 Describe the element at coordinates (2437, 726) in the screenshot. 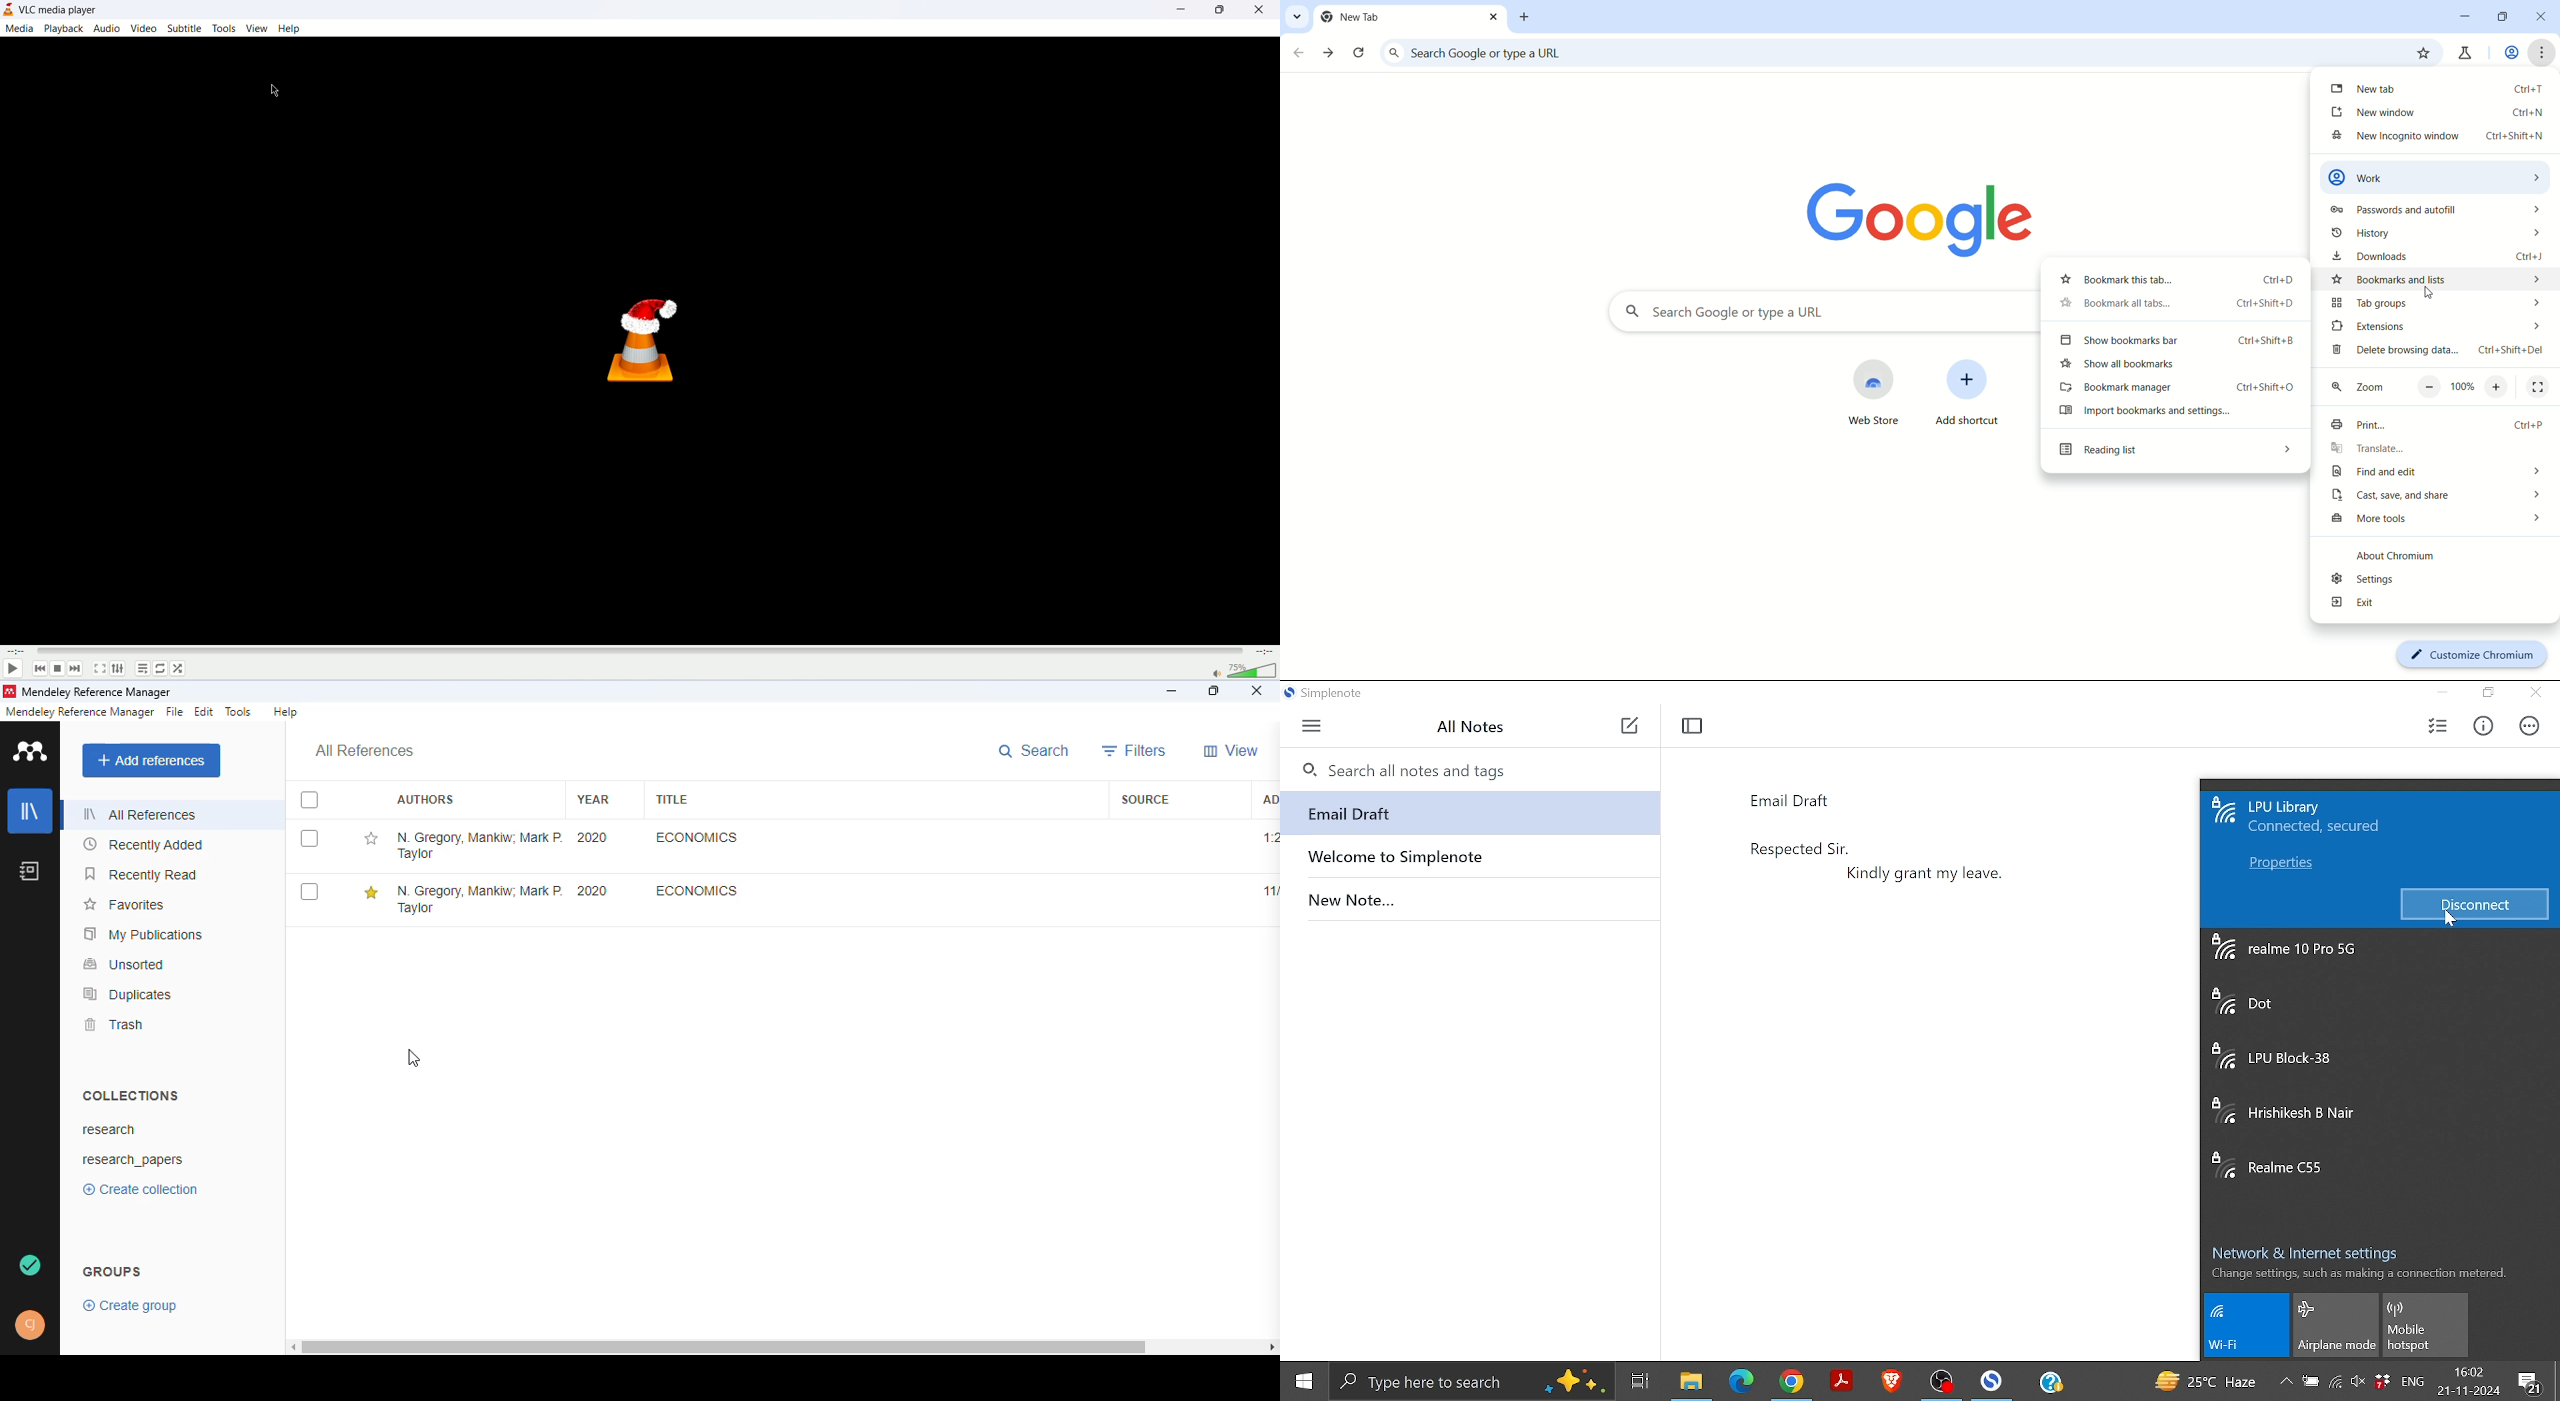

I see `Checklist` at that location.